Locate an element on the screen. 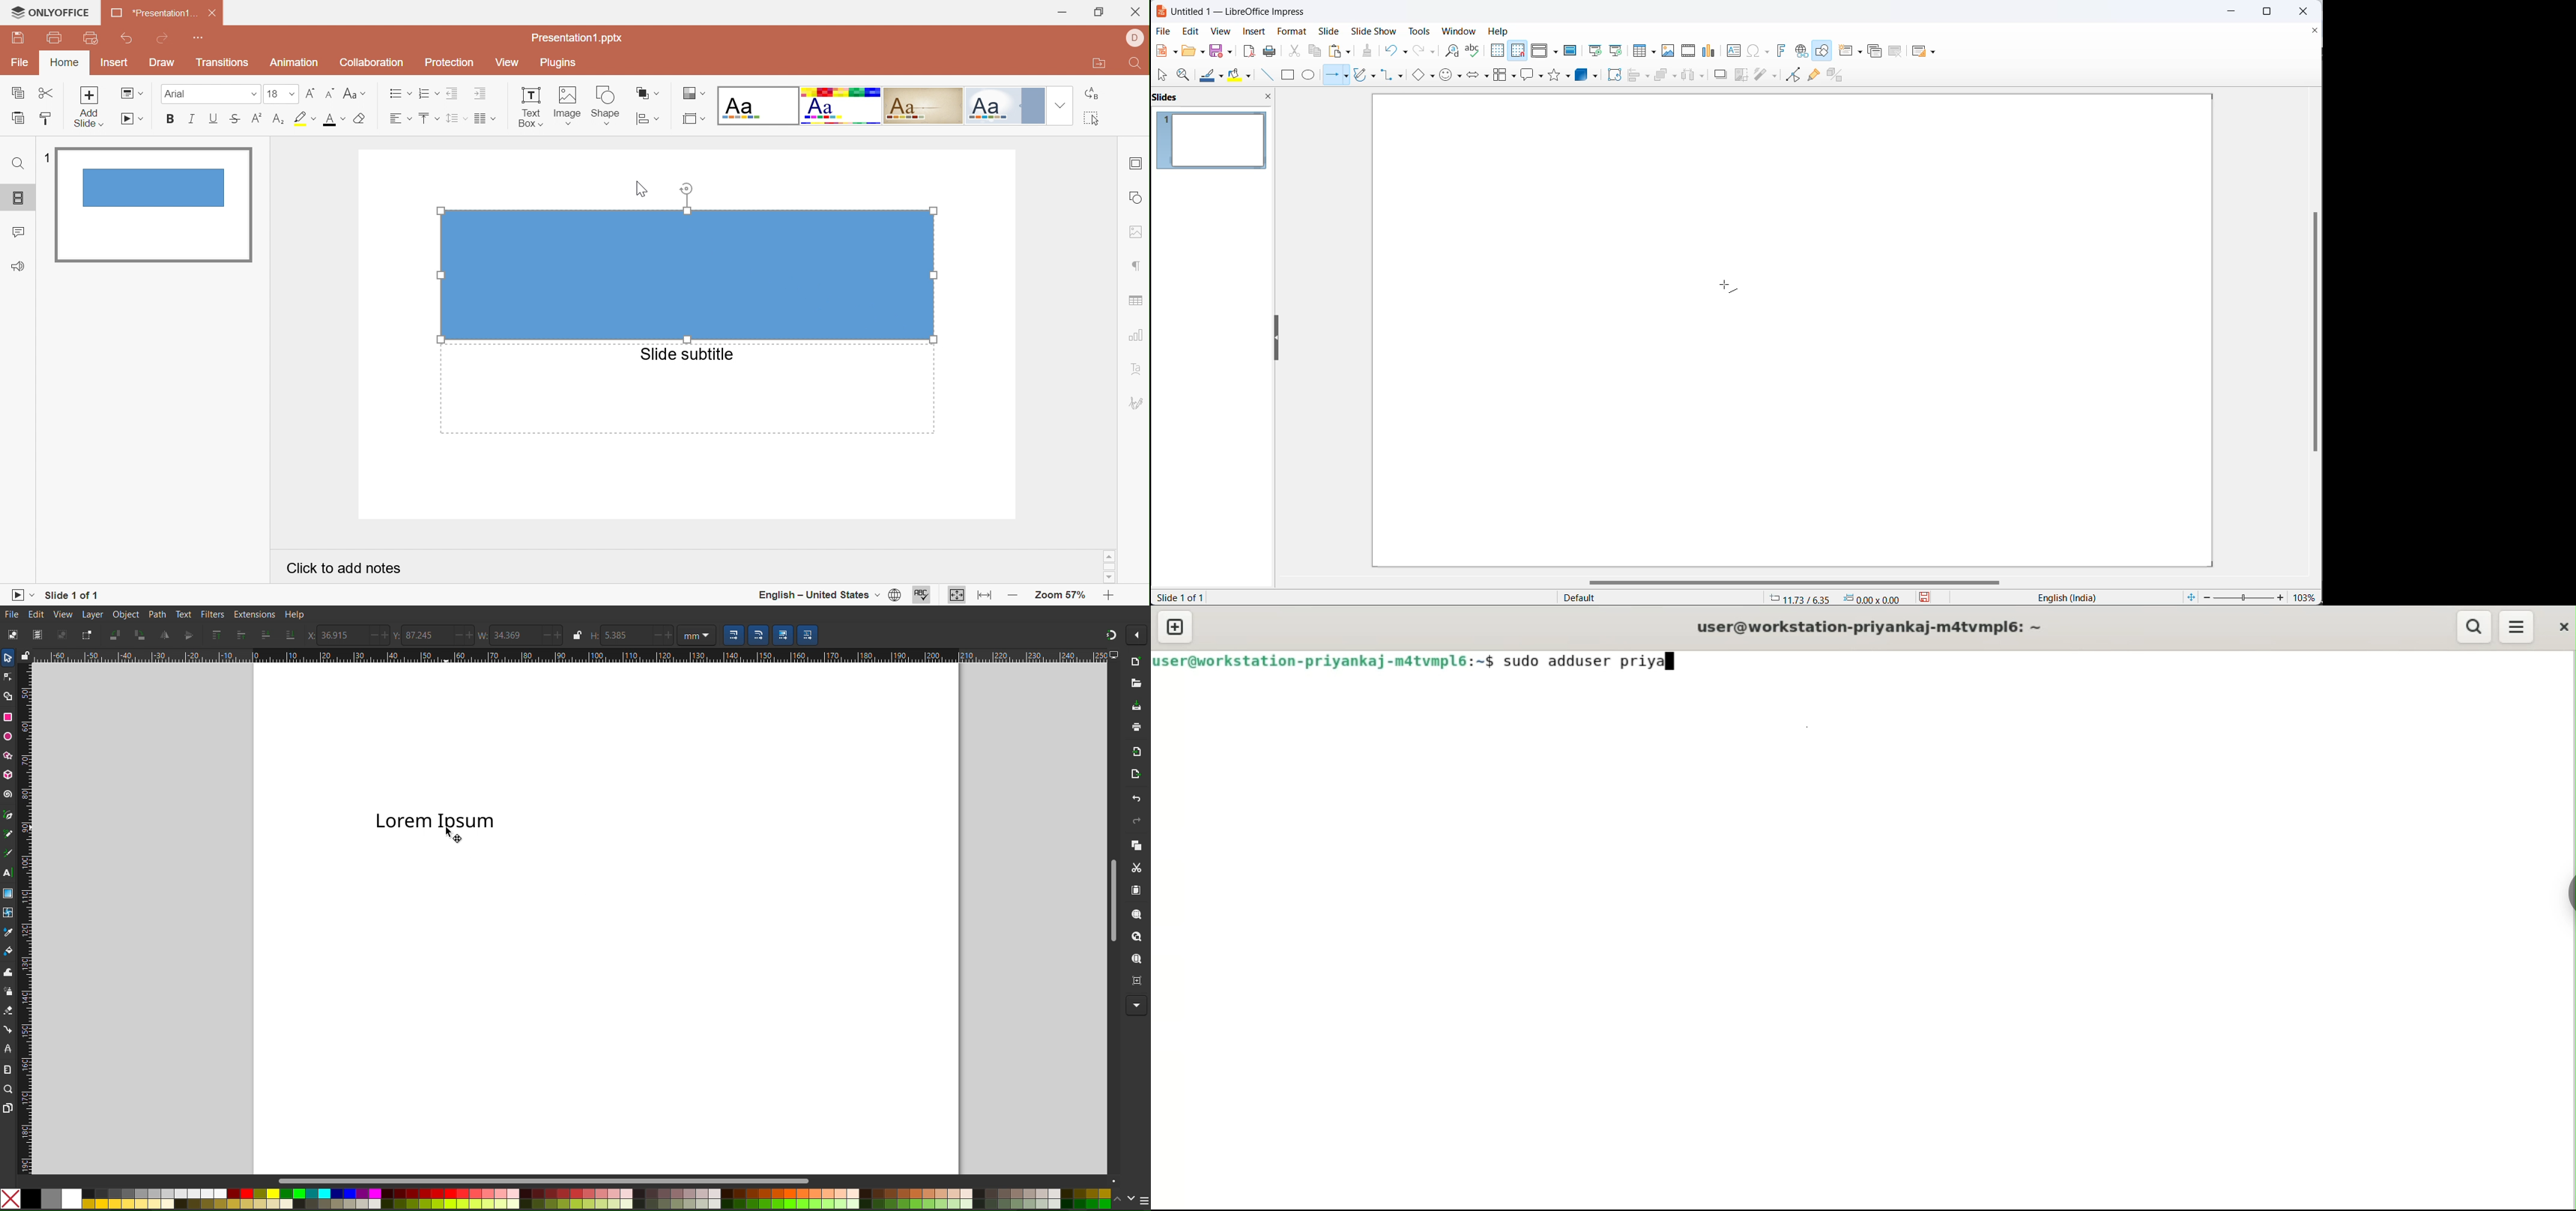 This screenshot has height=1232, width=2576. Help is located at coordinates (295, 614).